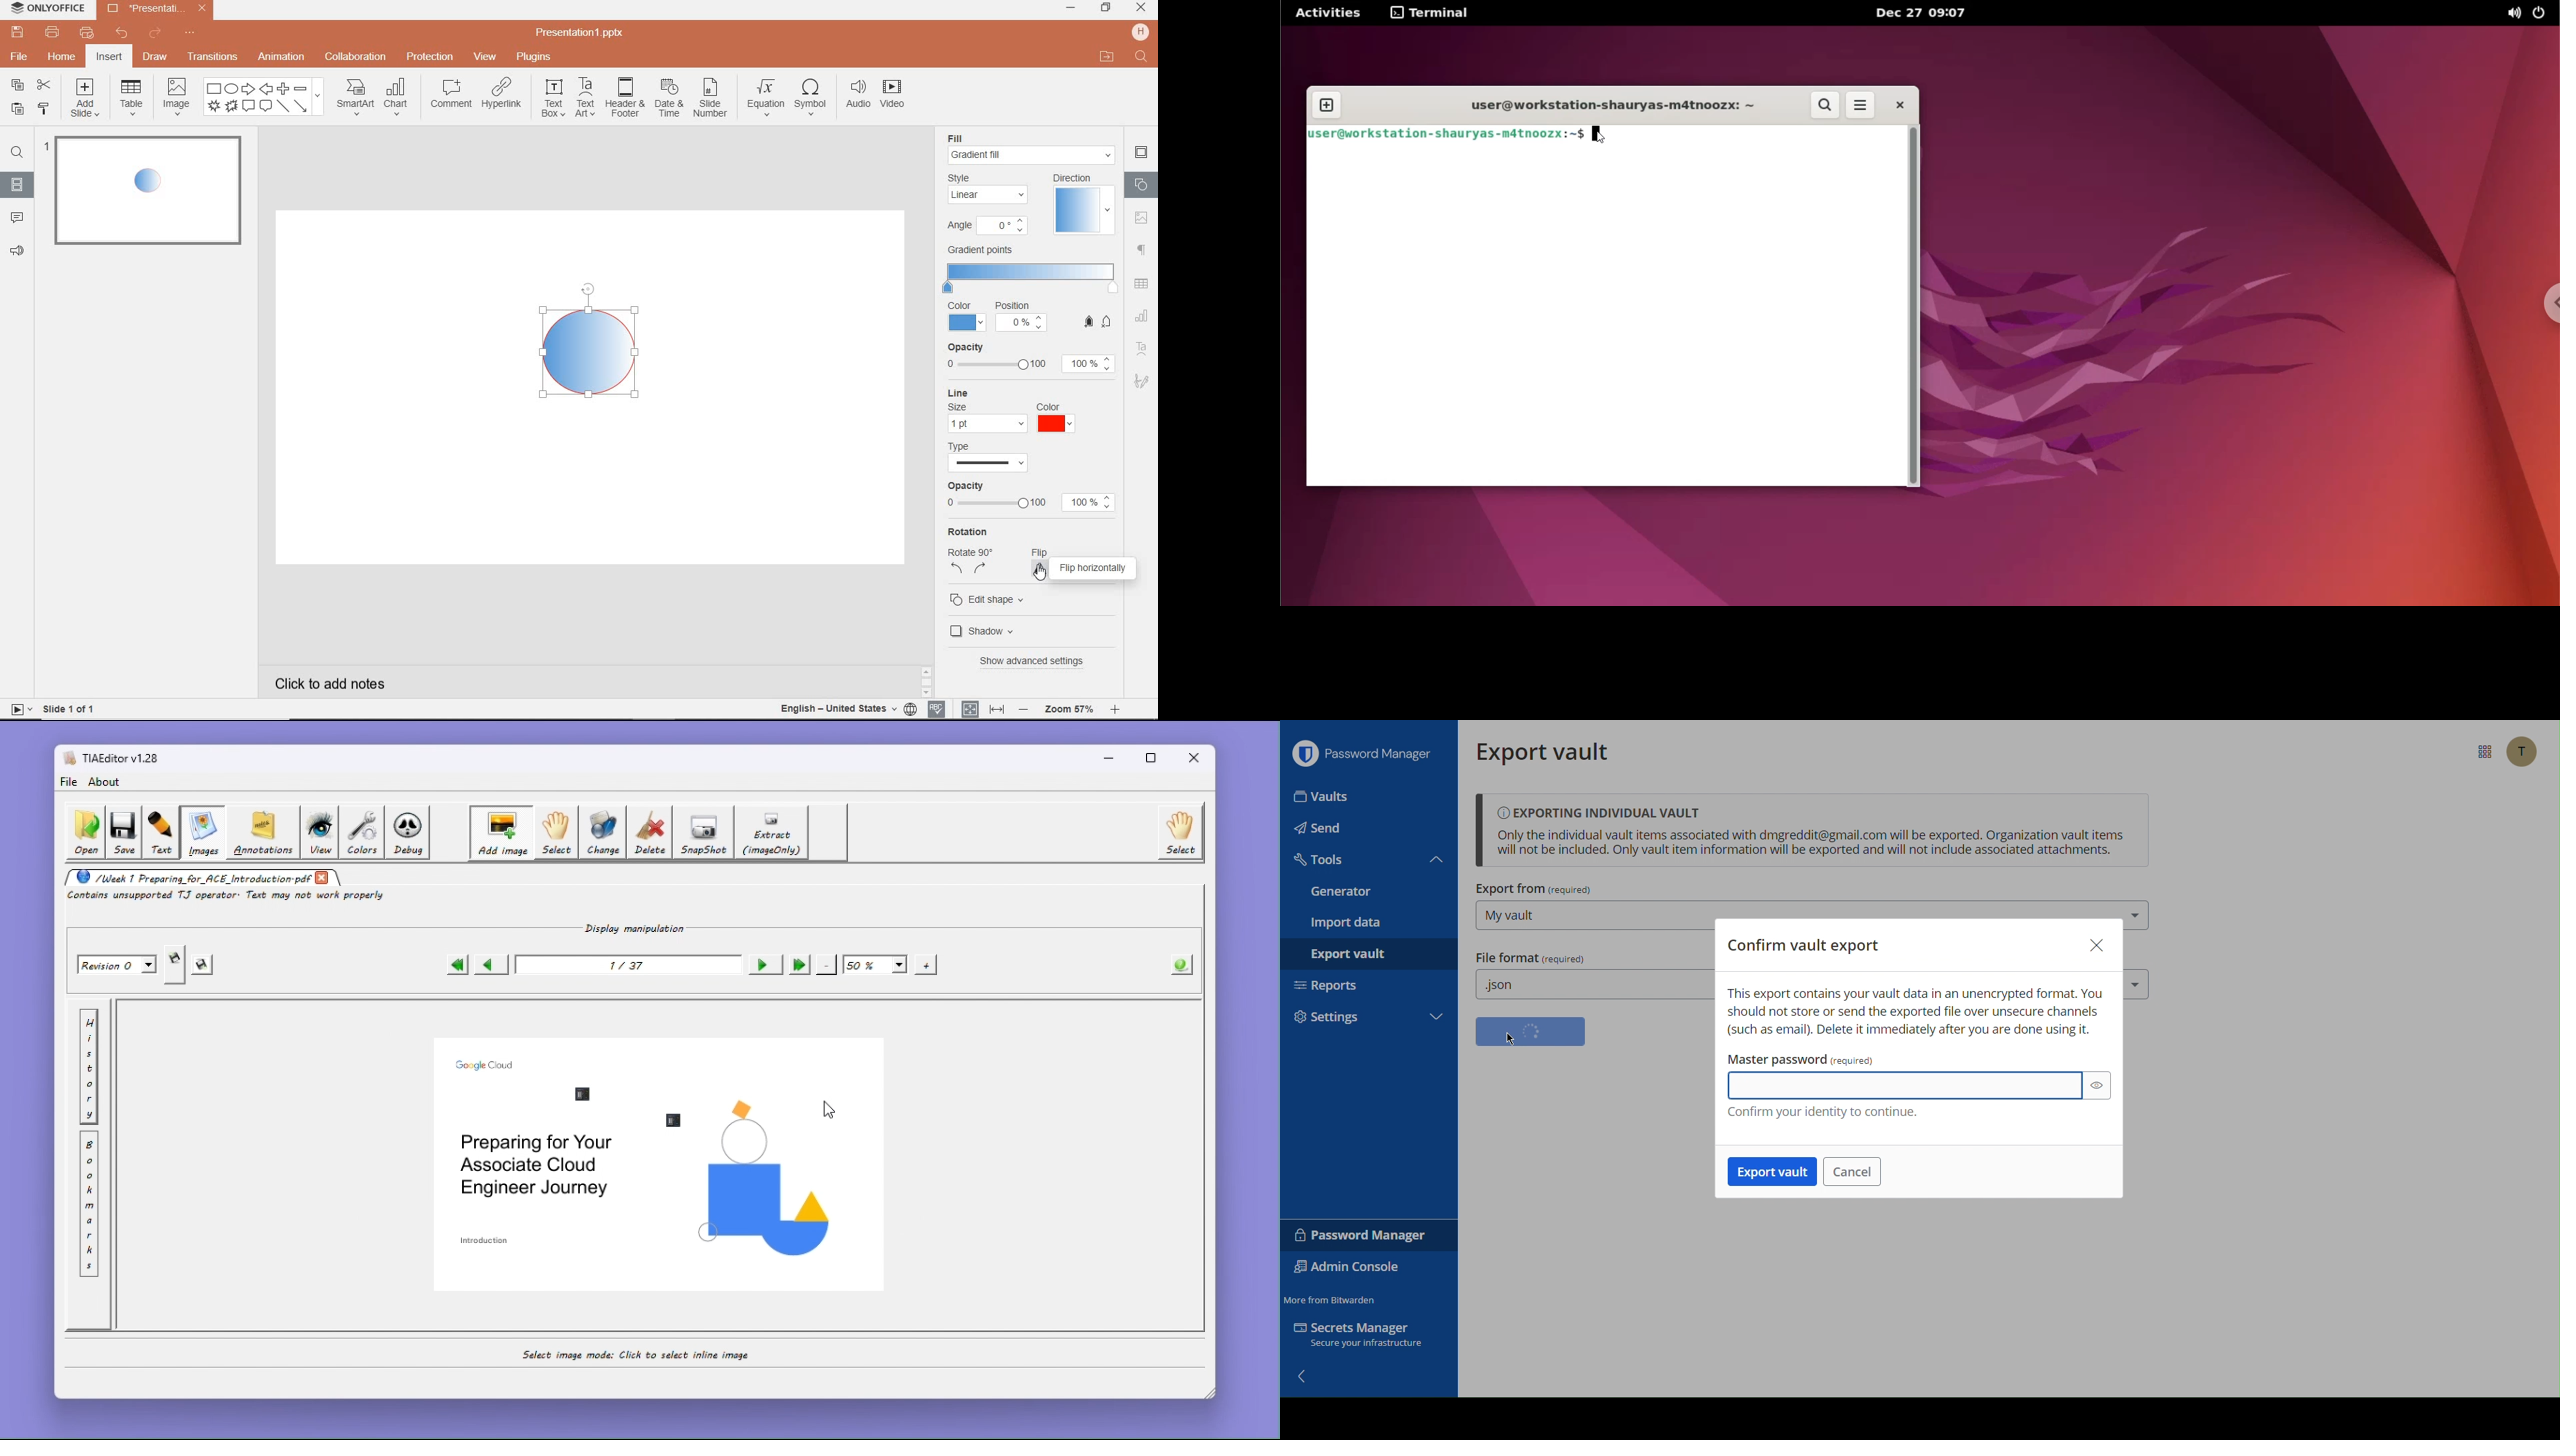  Describe the element at coordinates (990, 189) in the screenshot. I see `style` at that location.